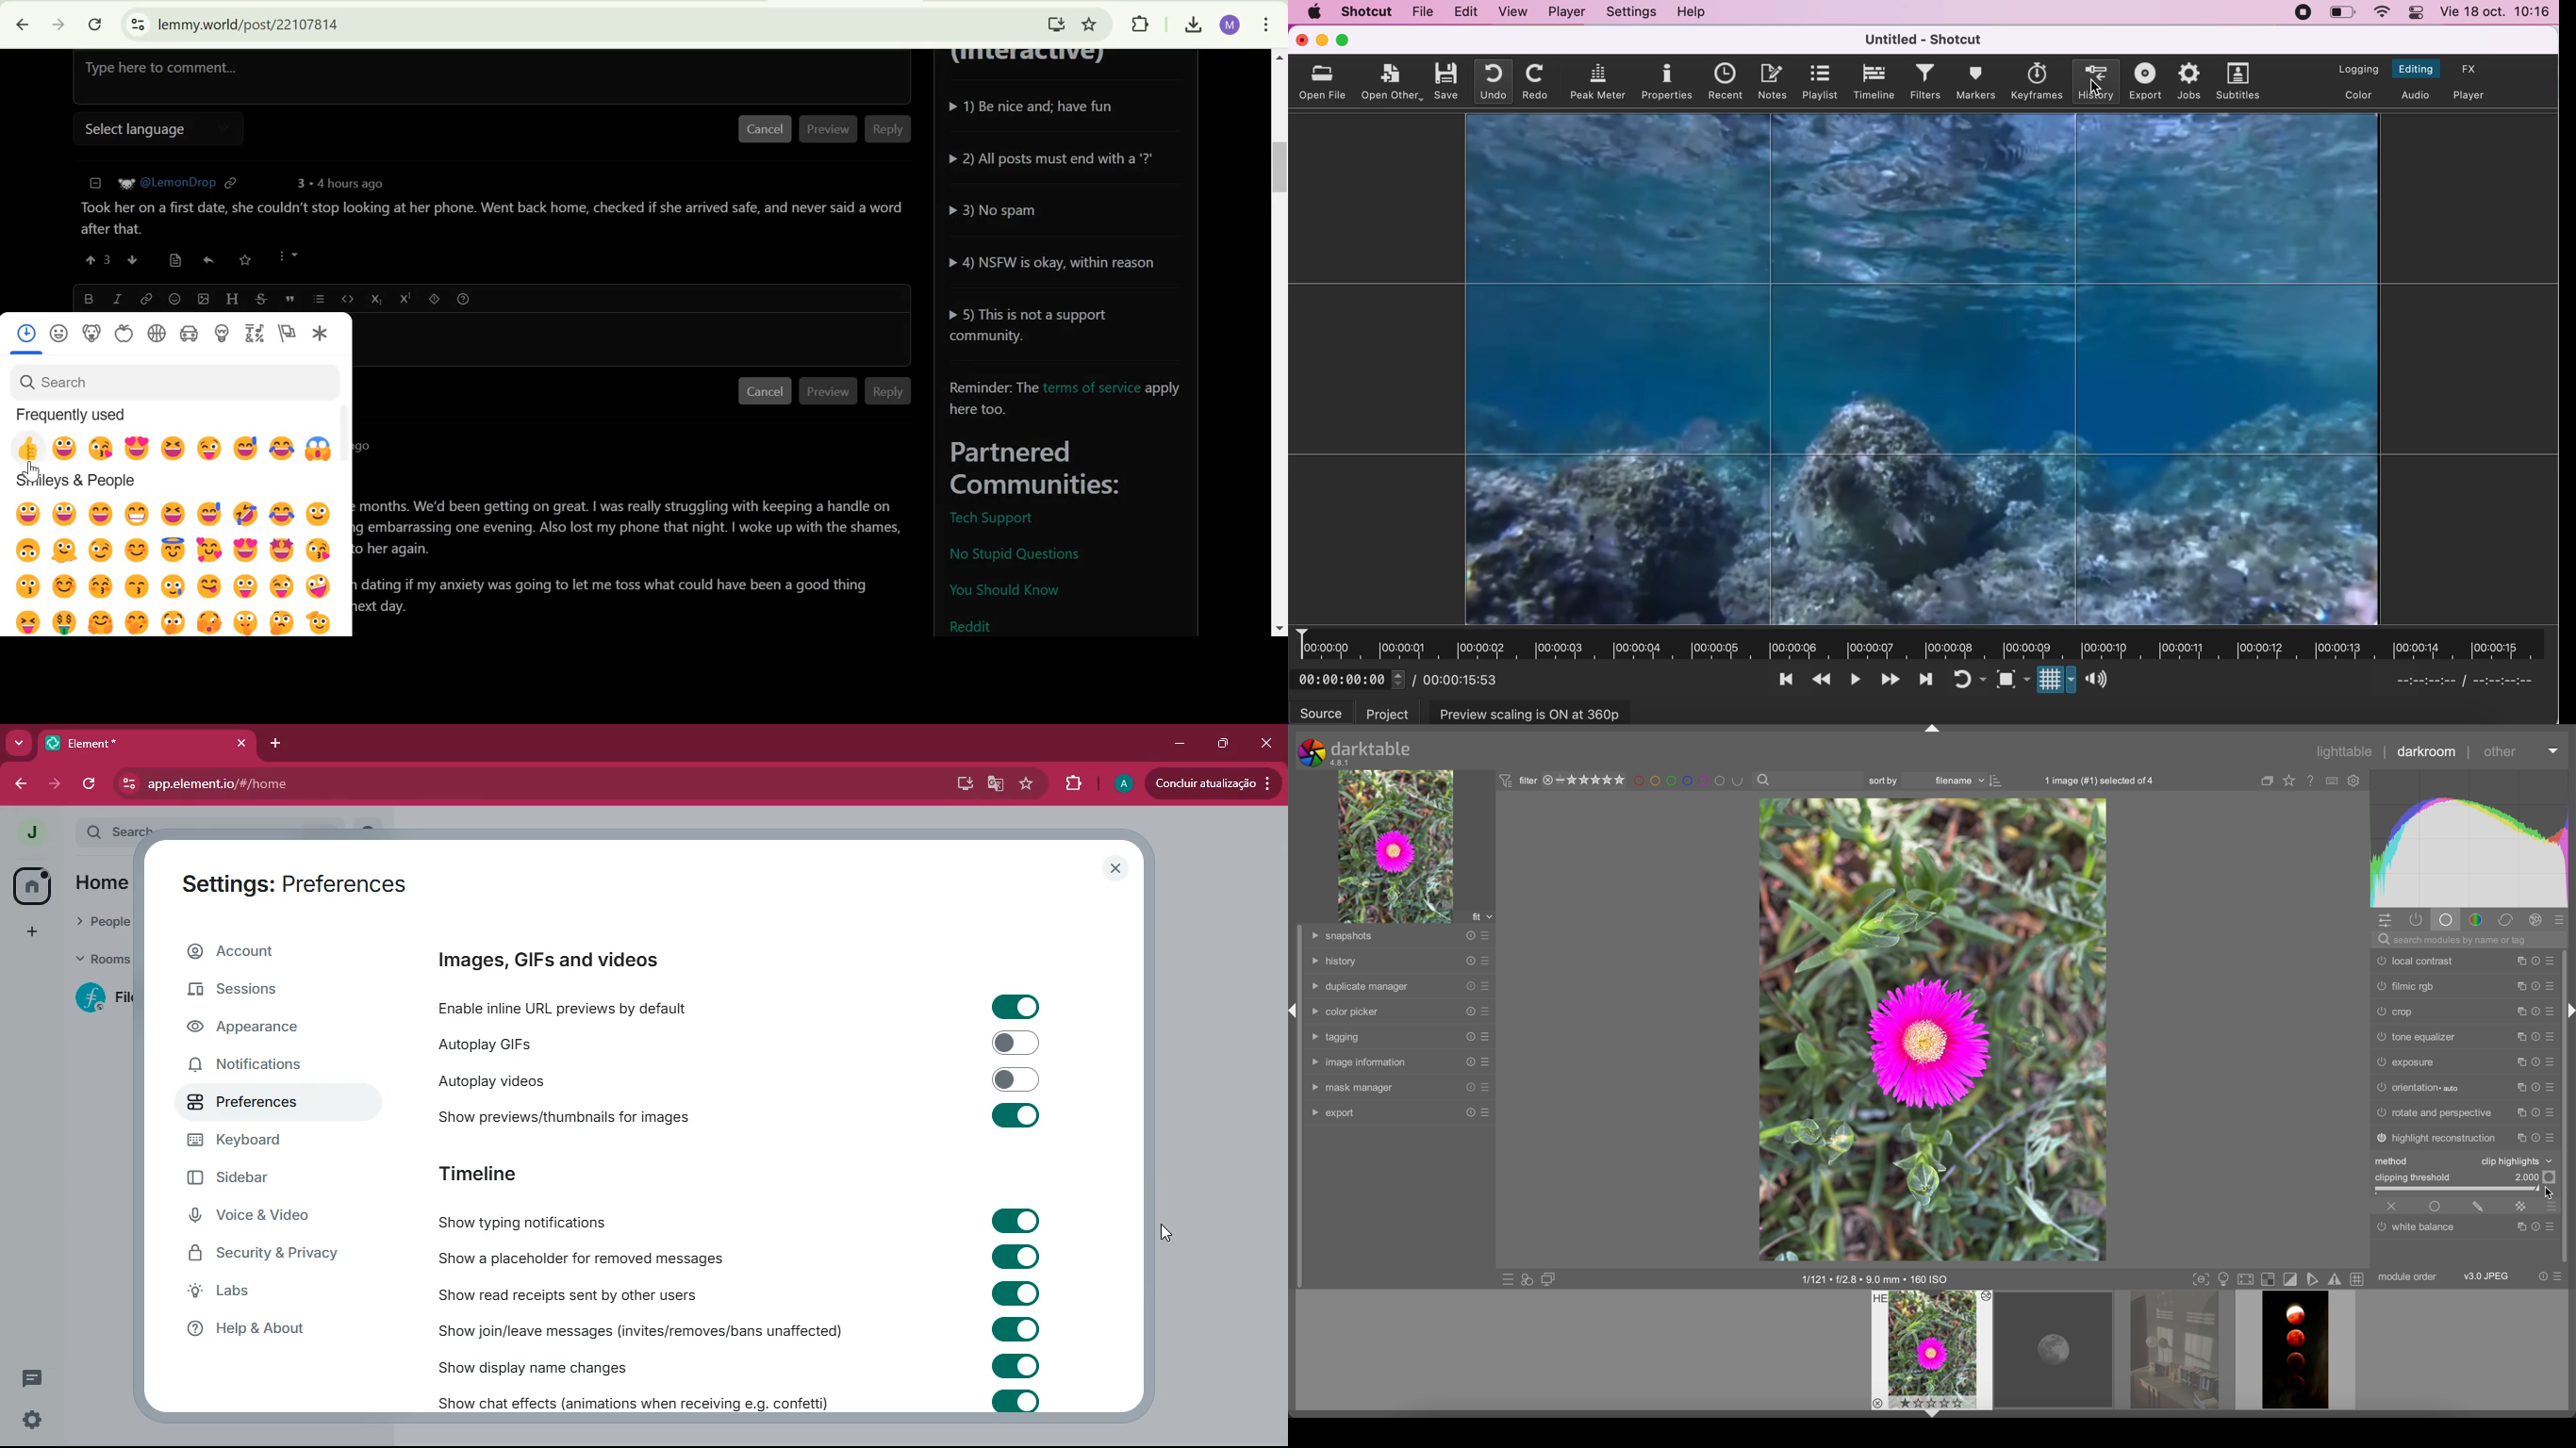  What do you see at coordinates (1223, 743) in the screenshot?
I see `maximize` at bounding box center [1223, 743].